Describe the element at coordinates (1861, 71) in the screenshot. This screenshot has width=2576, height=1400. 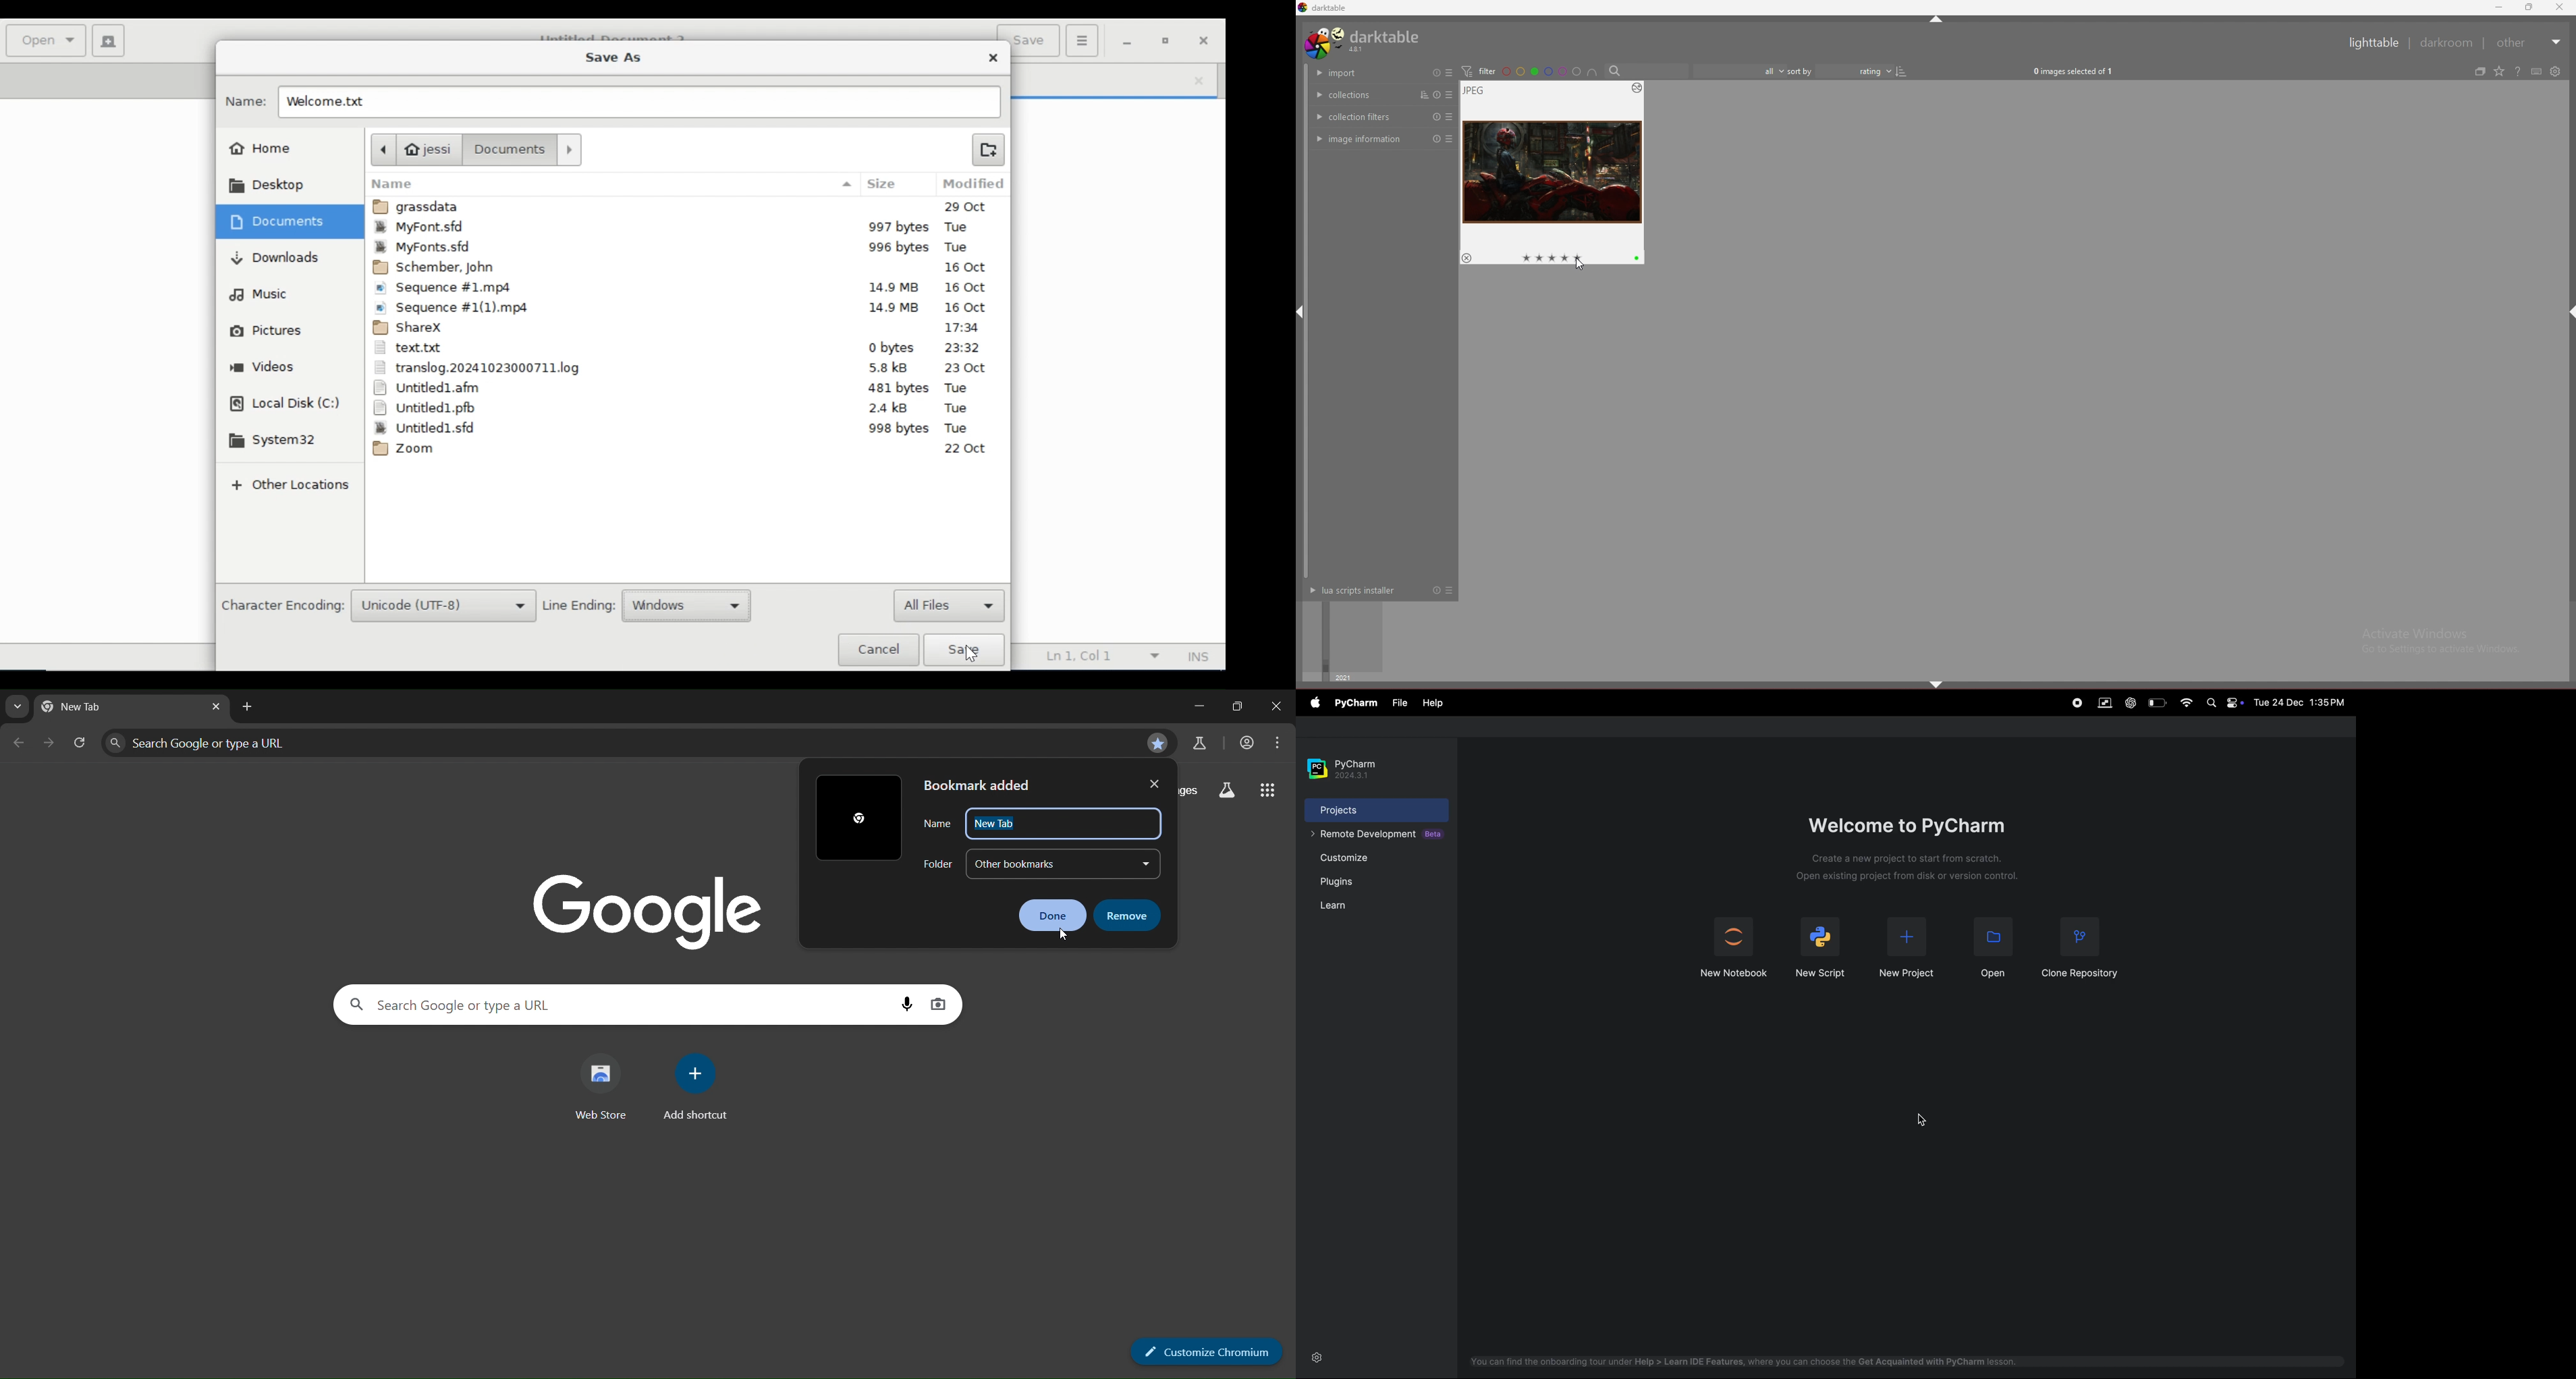
I see `determine sort order` at that location.